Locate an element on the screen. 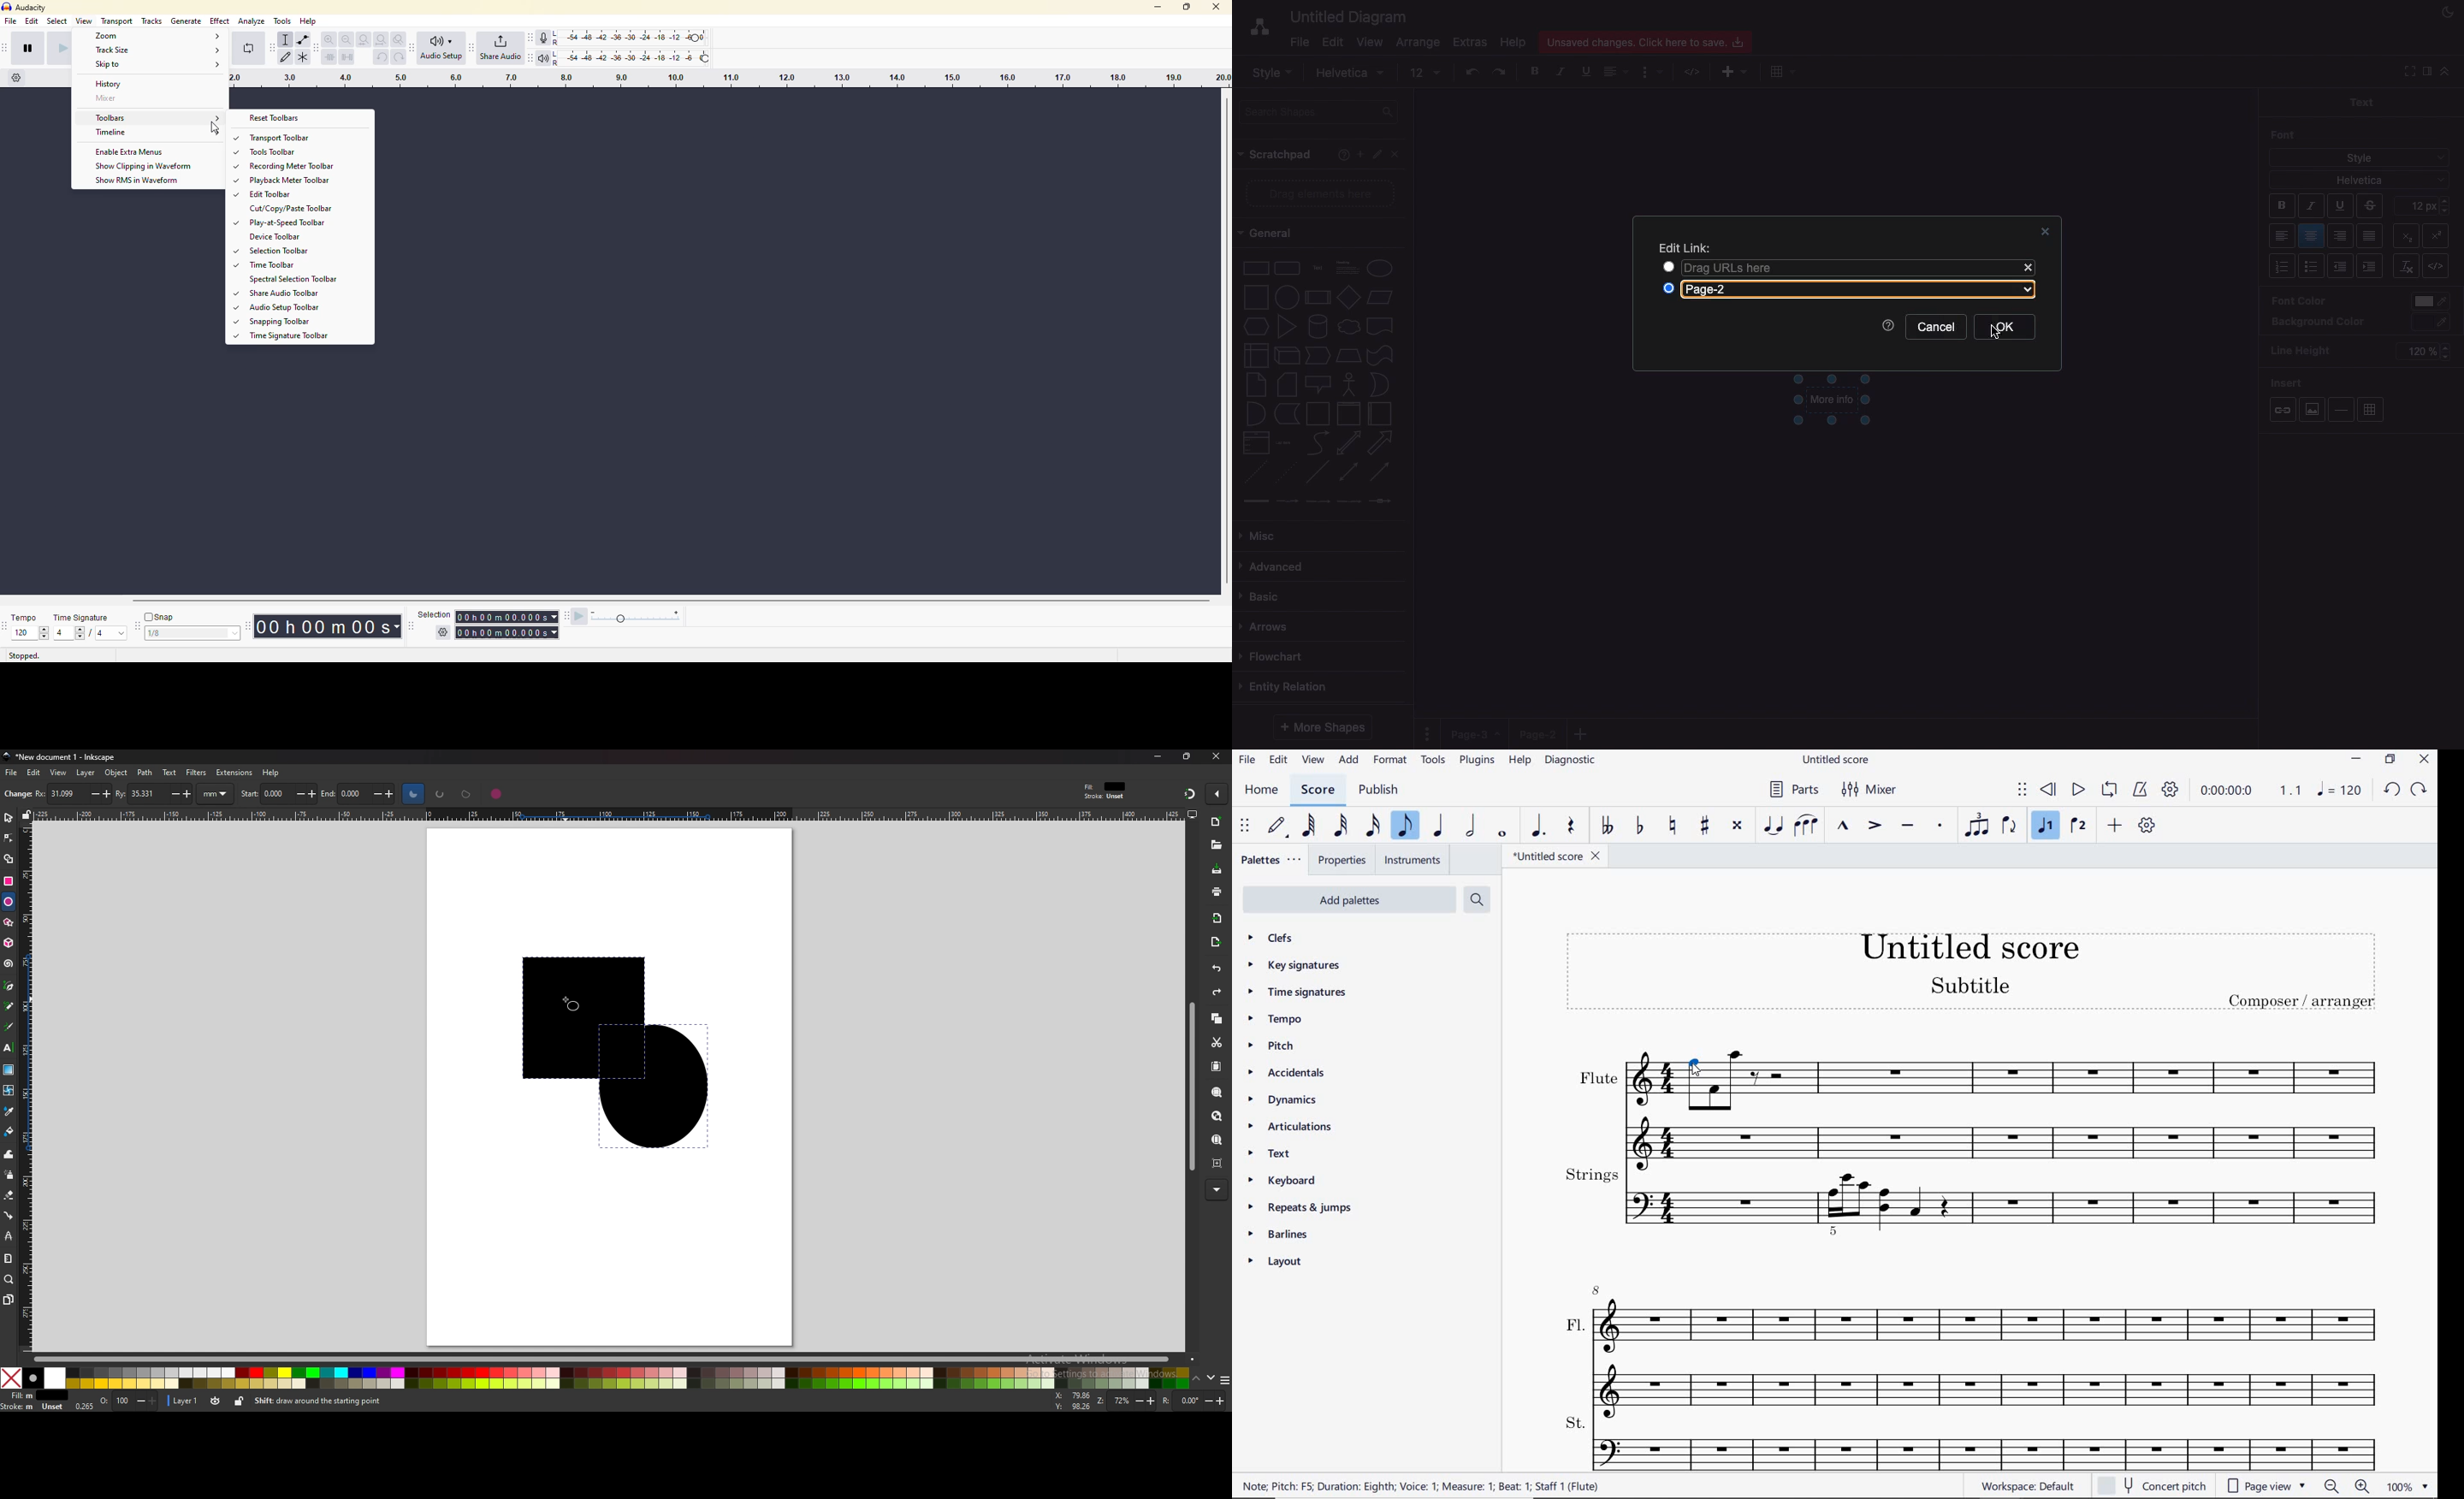 This screenshot has width=2464, height=1512. zoom out is located at coordinates (345, 39).